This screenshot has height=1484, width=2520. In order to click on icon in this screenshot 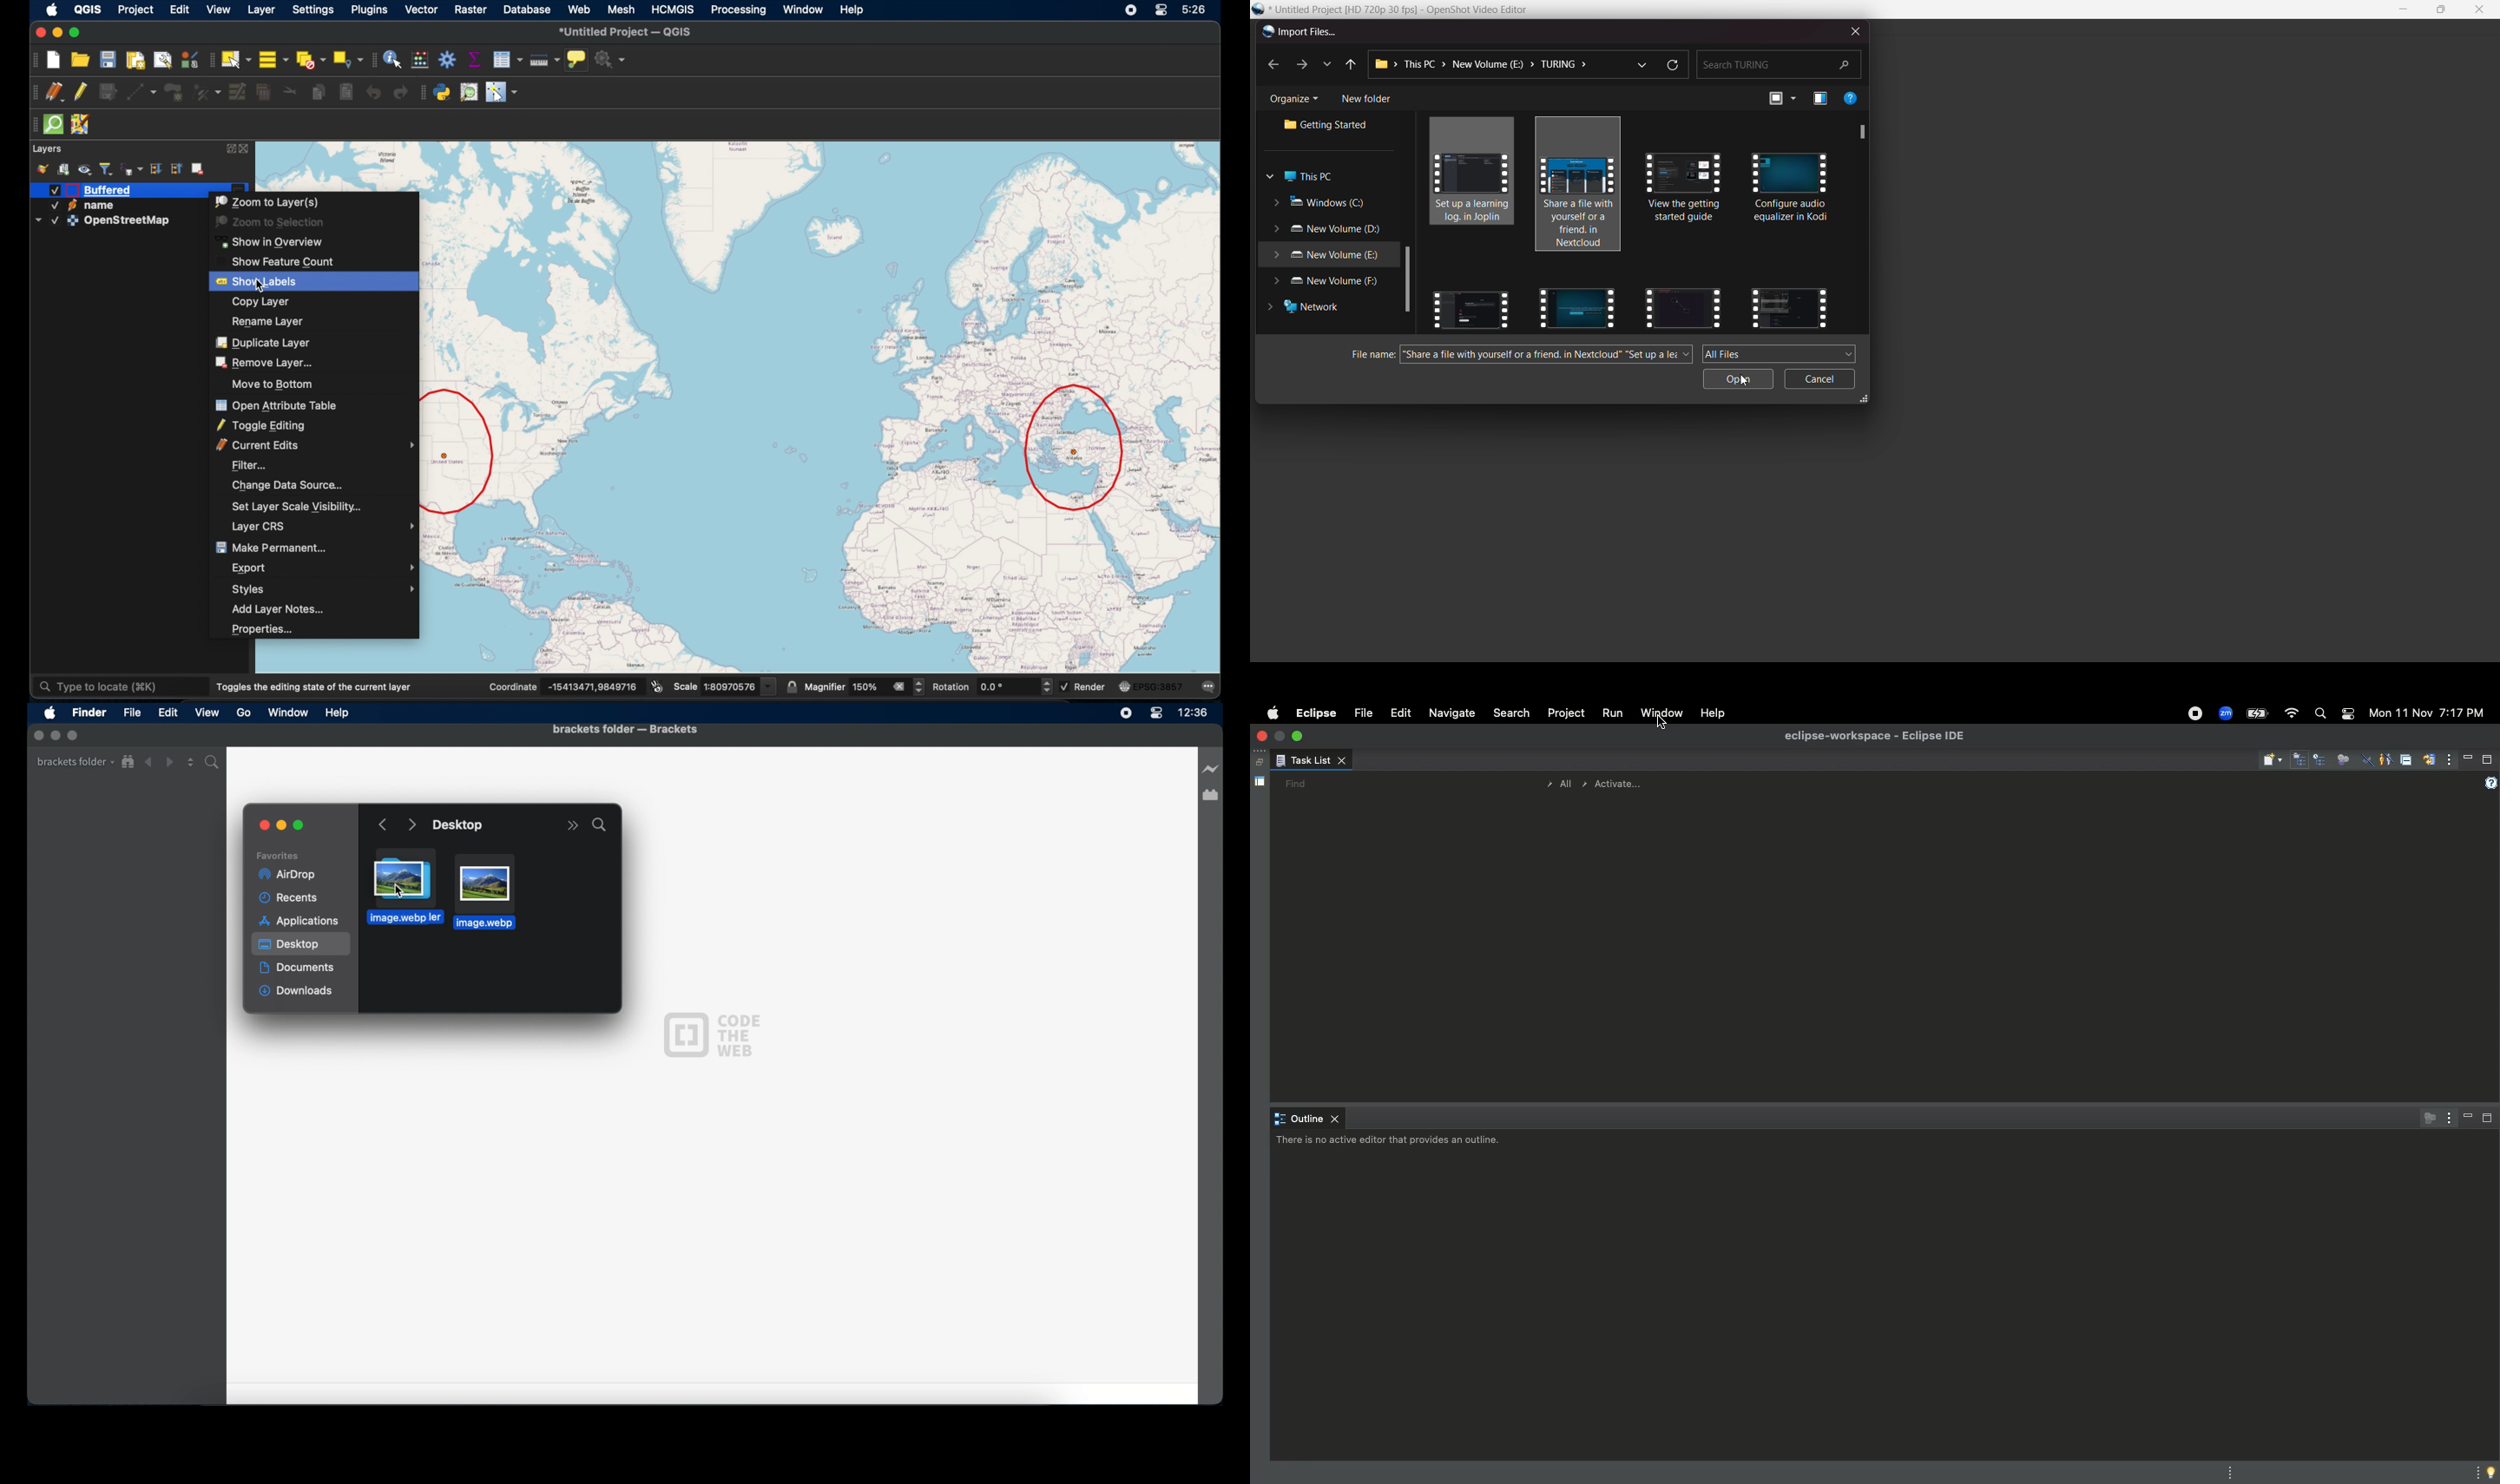, I will do `click(1123, 687)`.